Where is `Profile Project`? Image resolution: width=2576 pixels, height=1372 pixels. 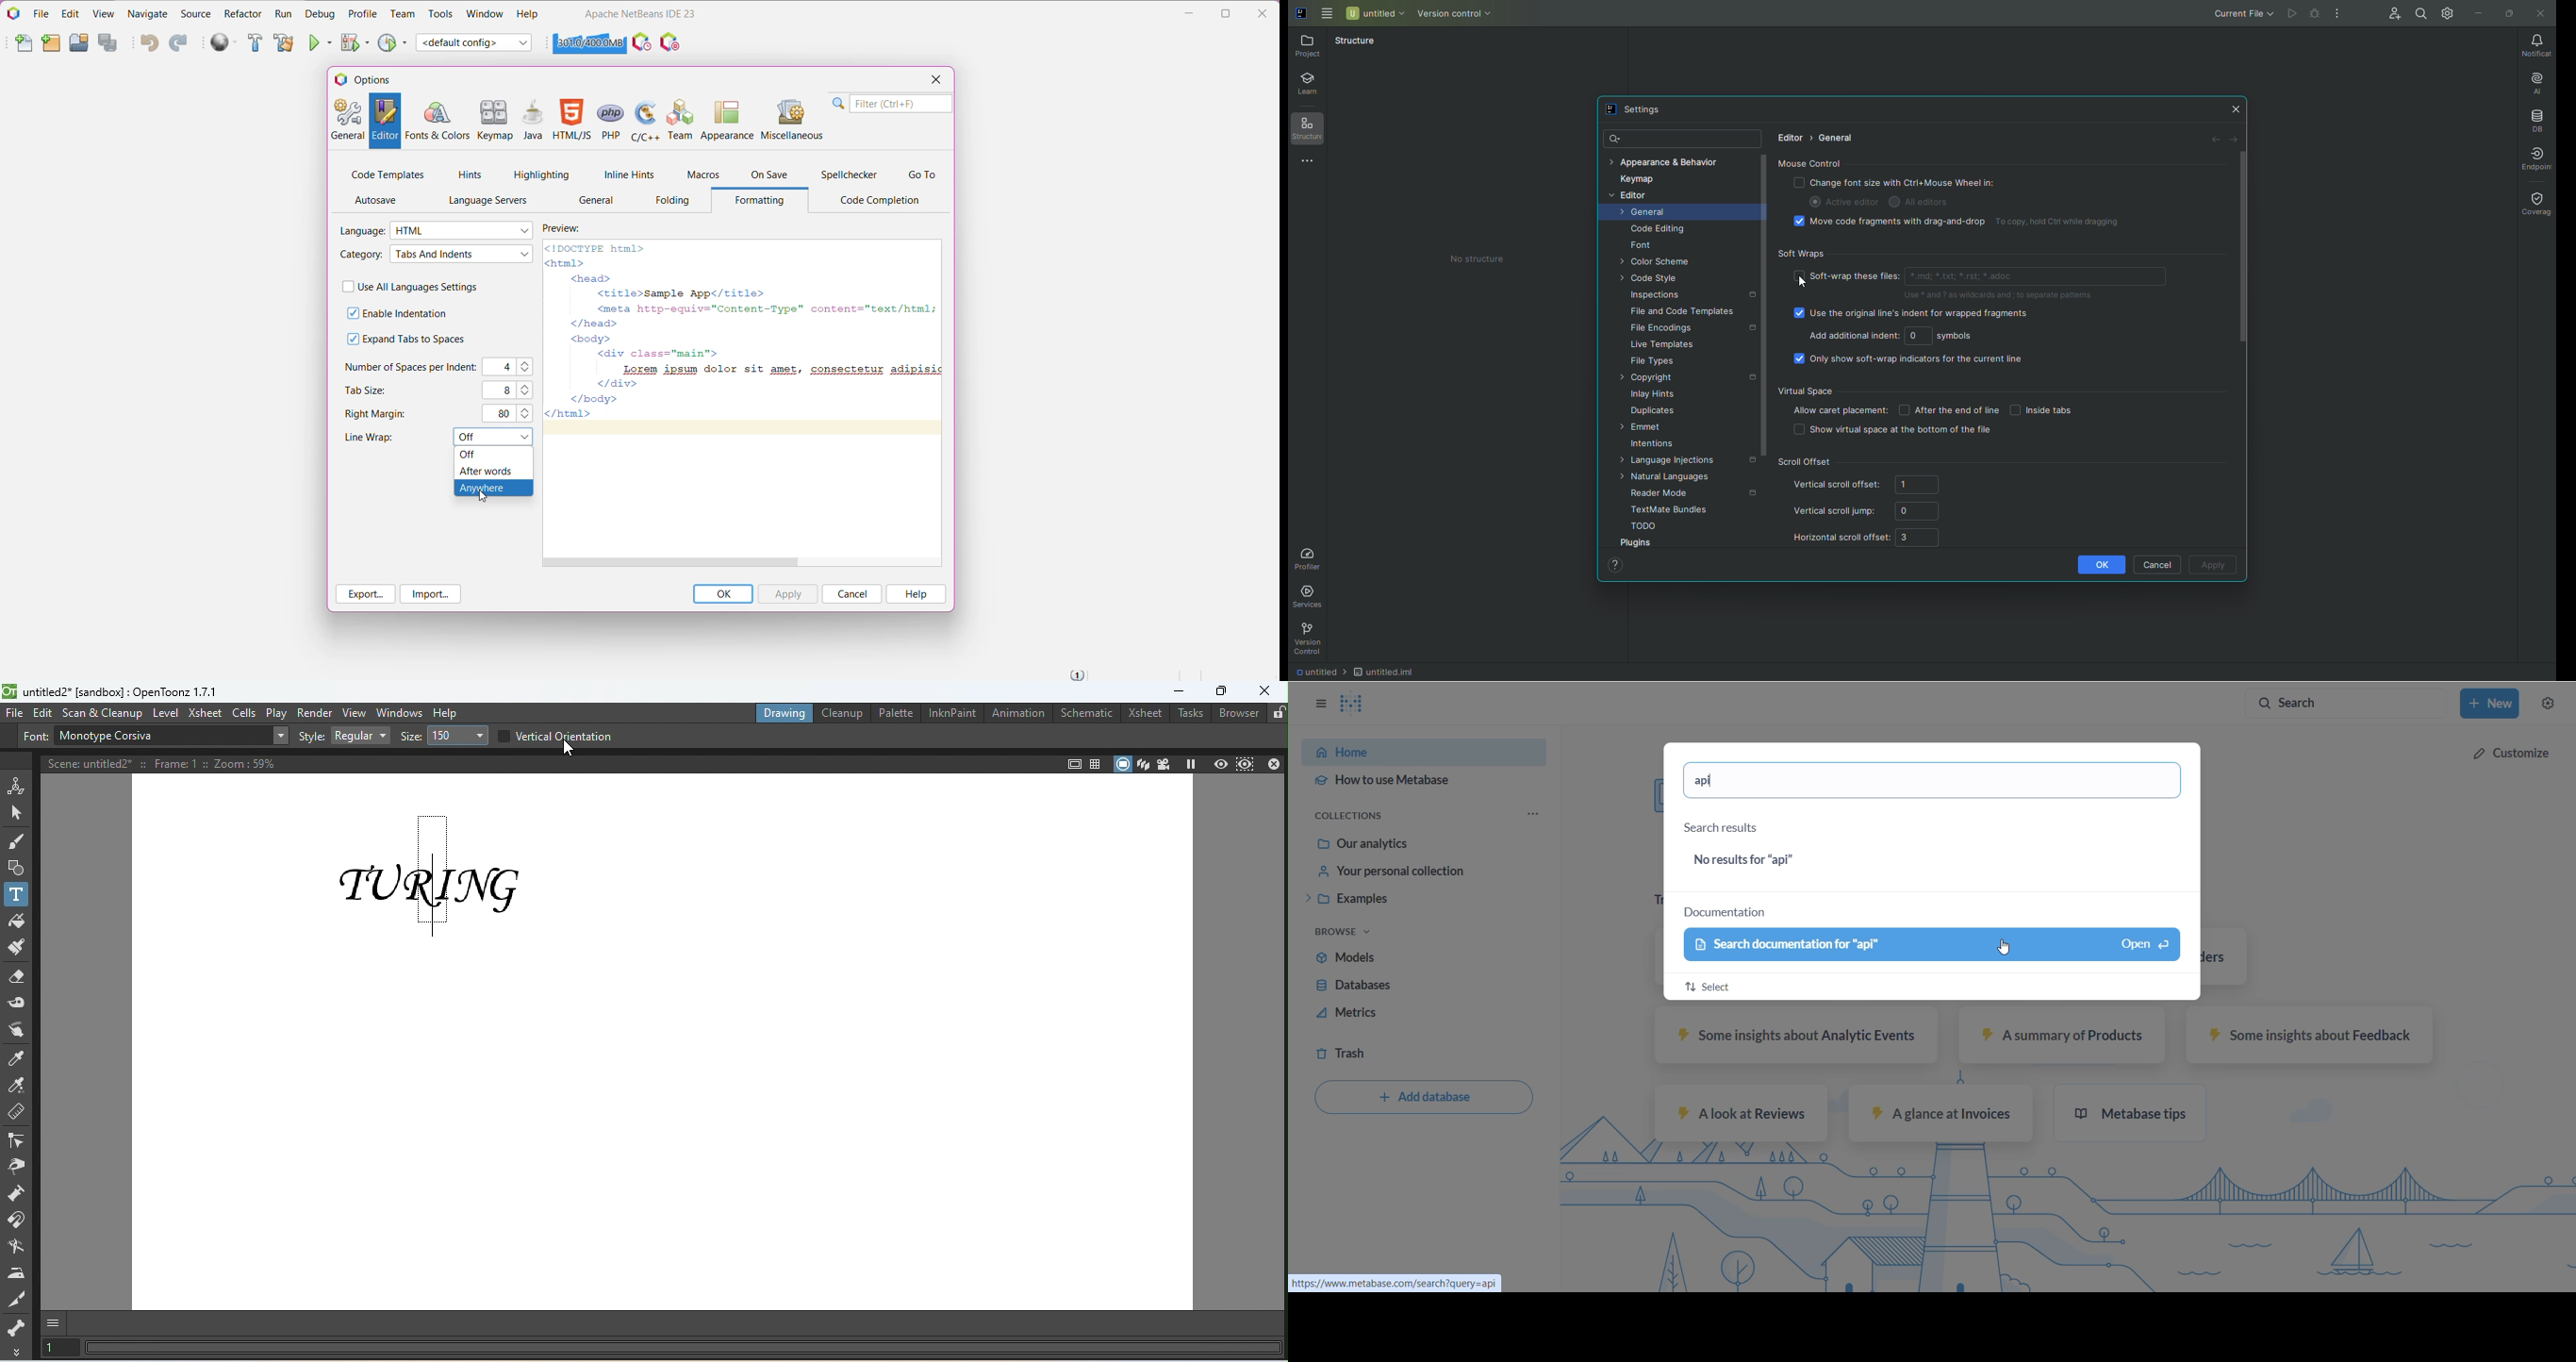
Profile Project is located at coordinates (393, 42).